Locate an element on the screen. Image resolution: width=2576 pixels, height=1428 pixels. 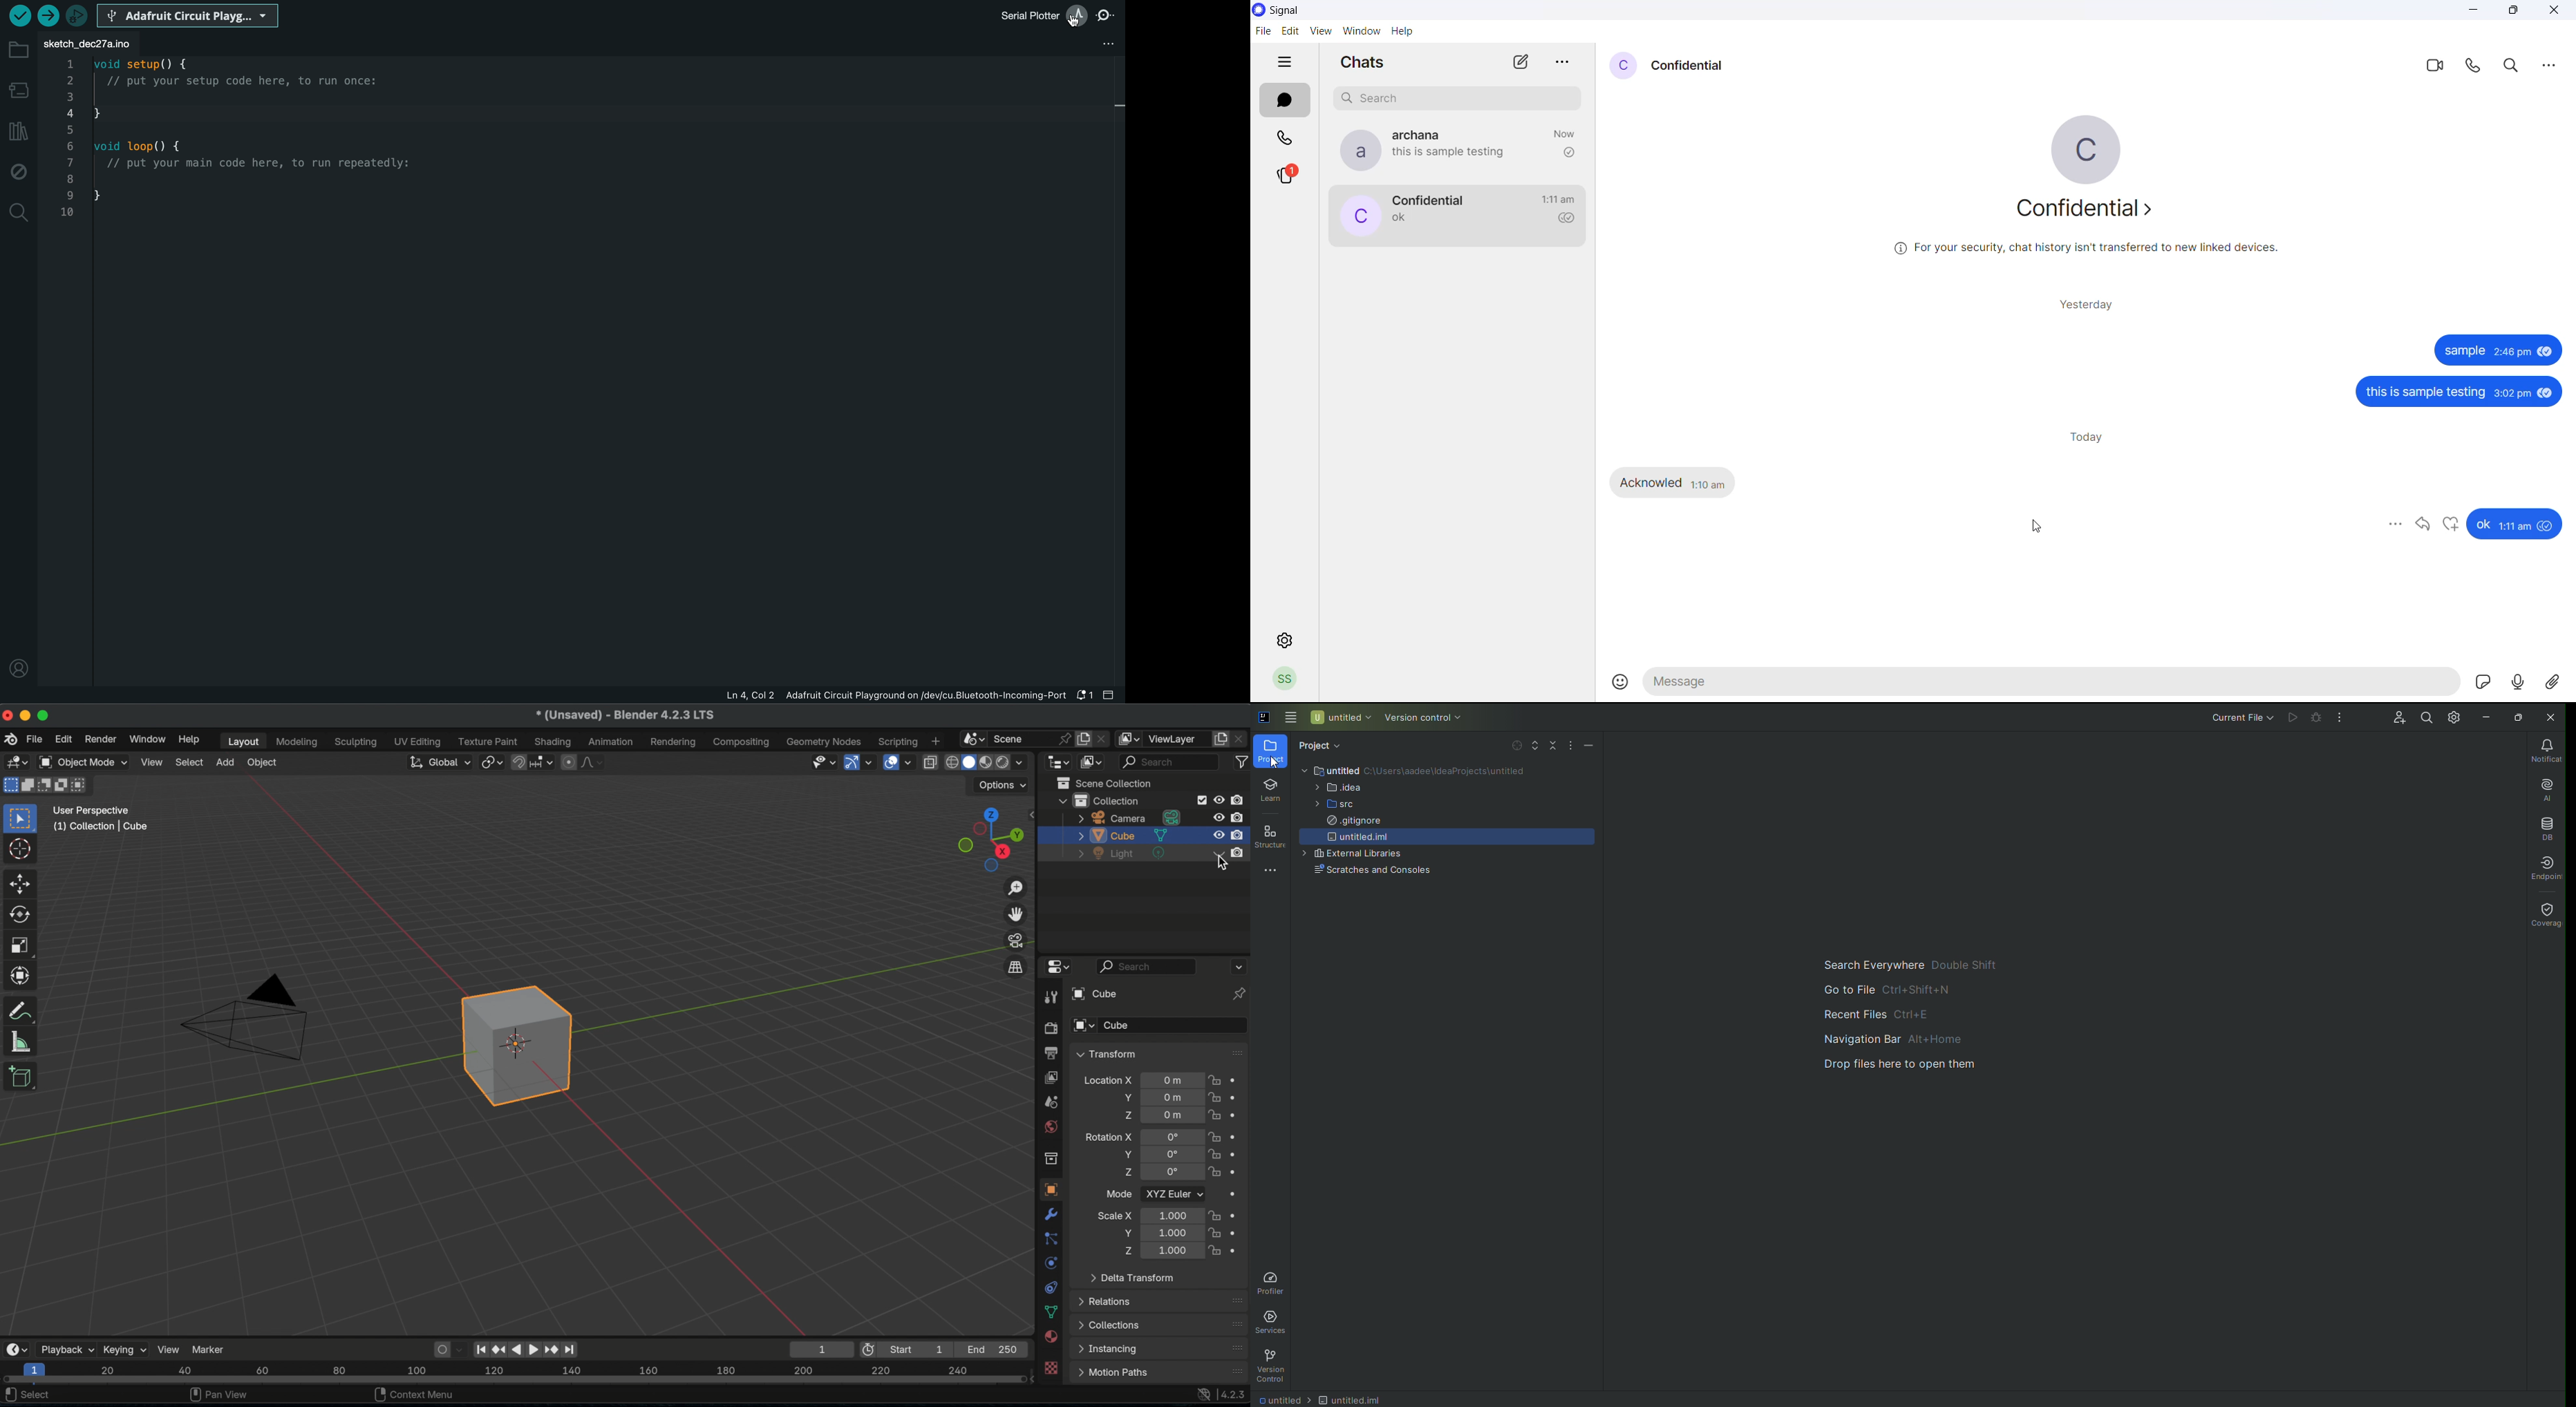
animate property is located at coordinates (1238, 1098).